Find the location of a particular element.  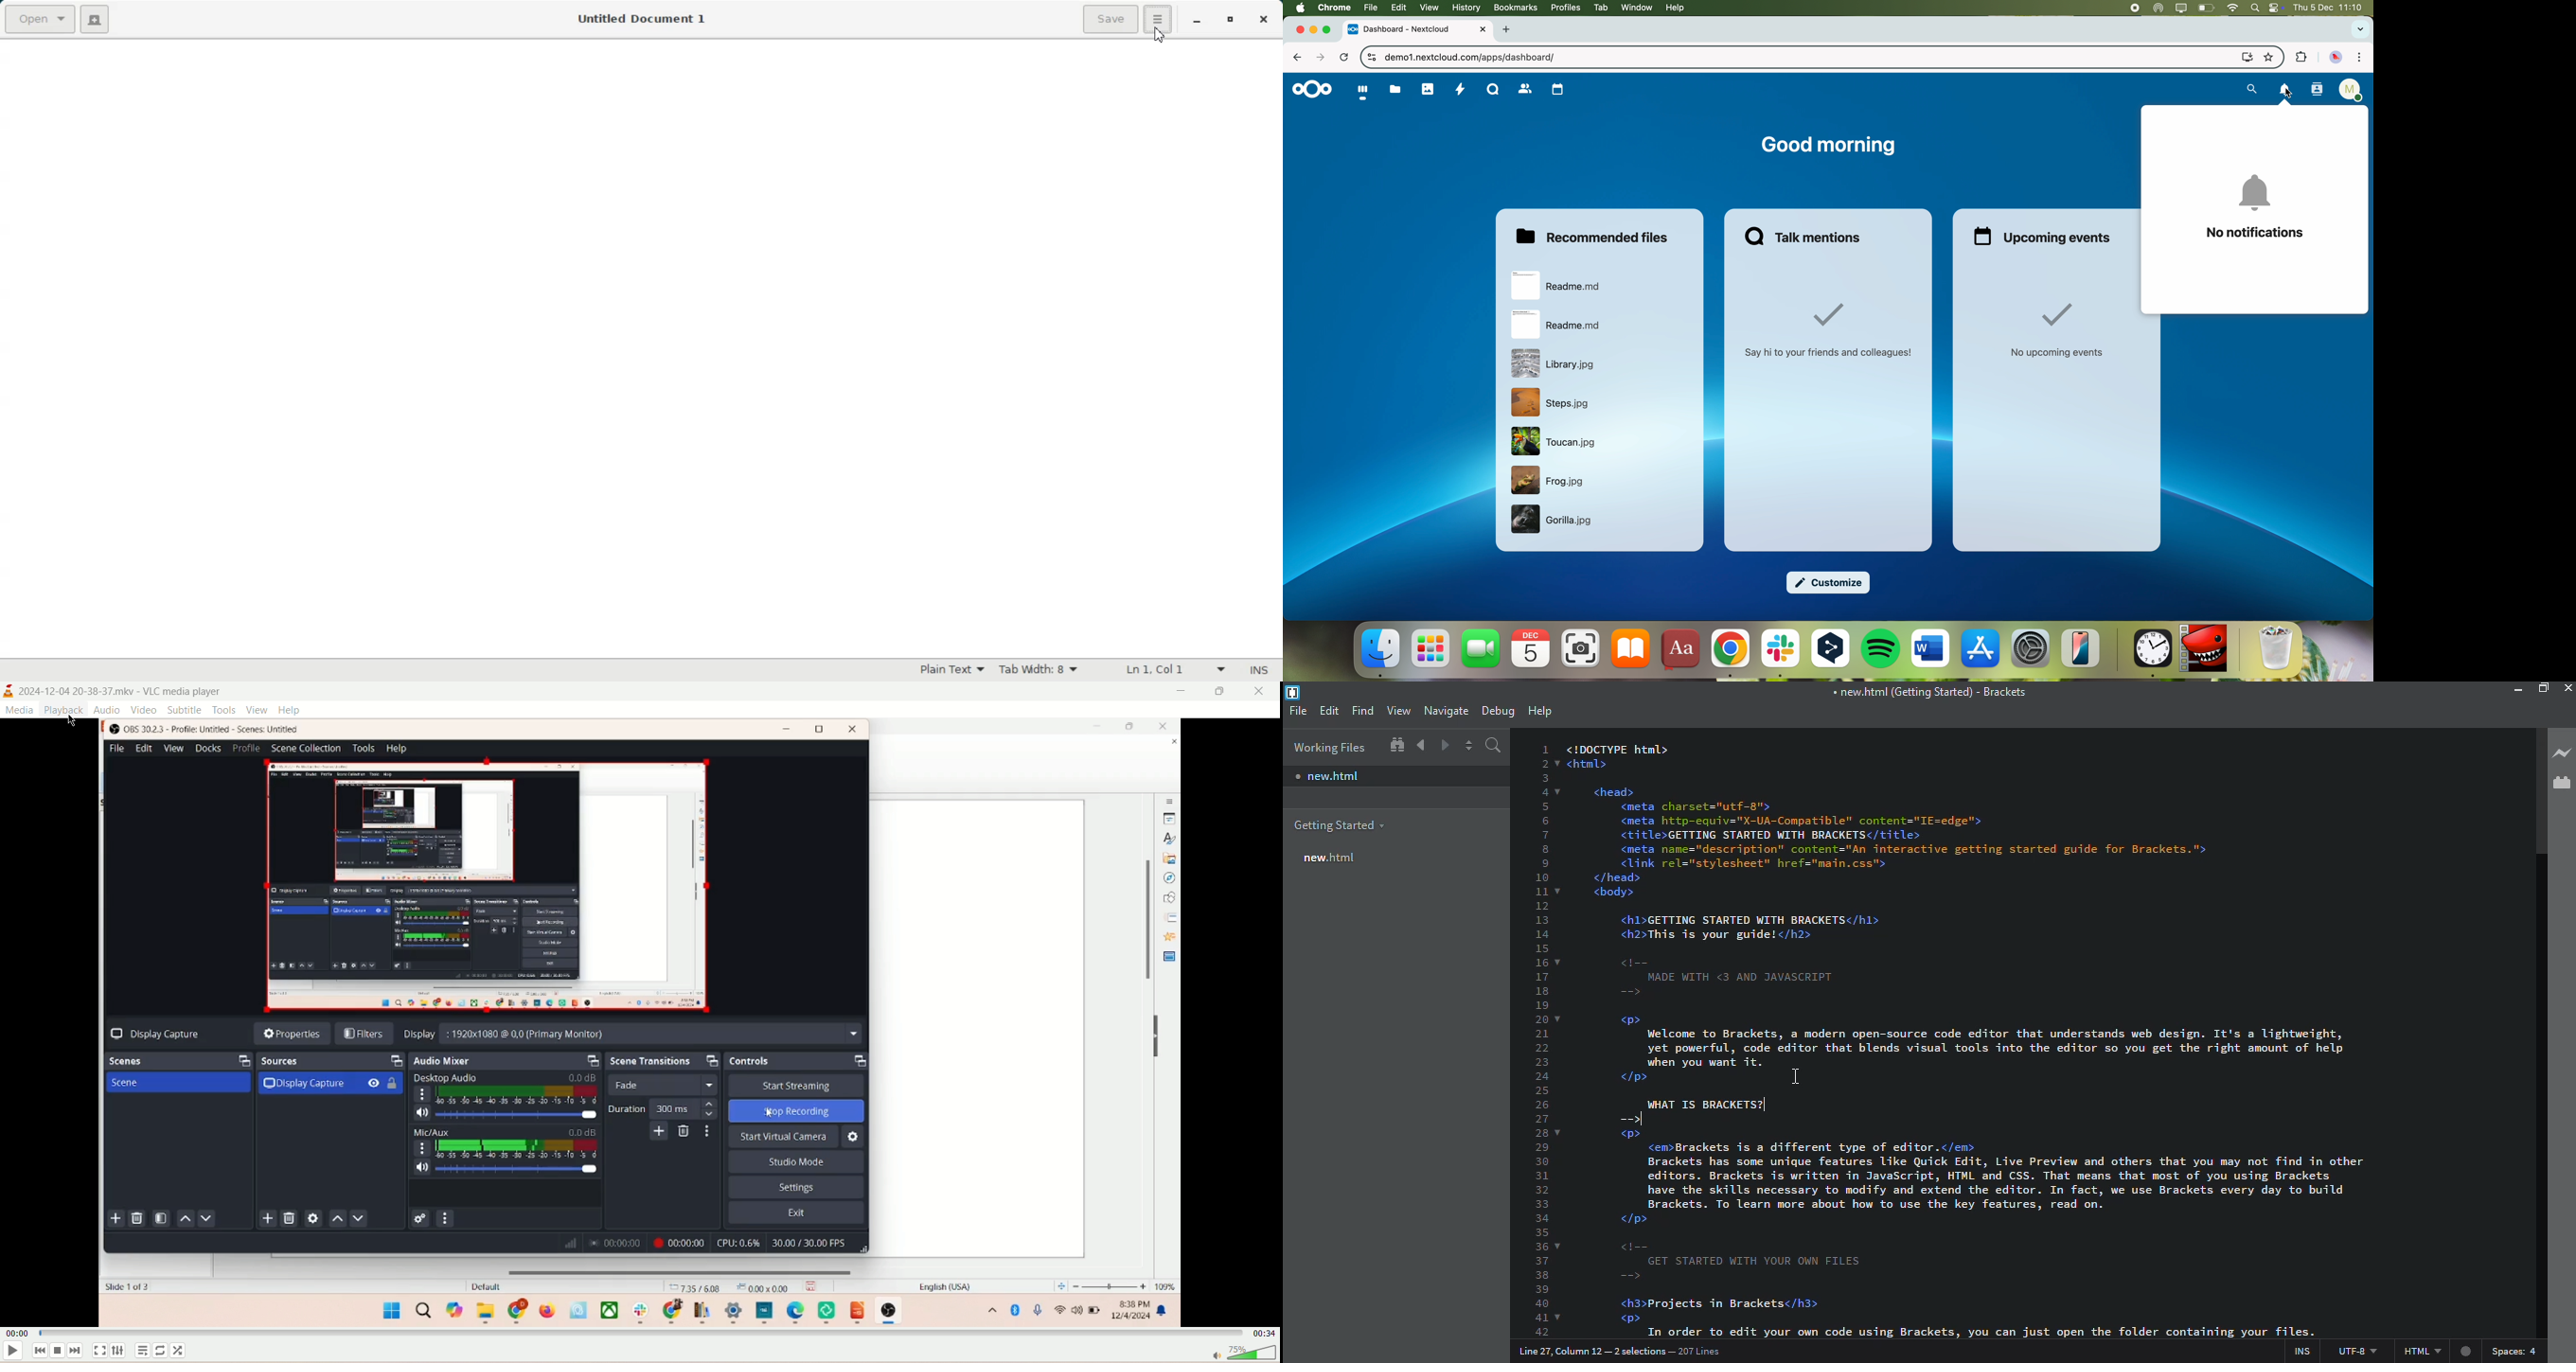

new tab is located at coordinates (1508, 30).